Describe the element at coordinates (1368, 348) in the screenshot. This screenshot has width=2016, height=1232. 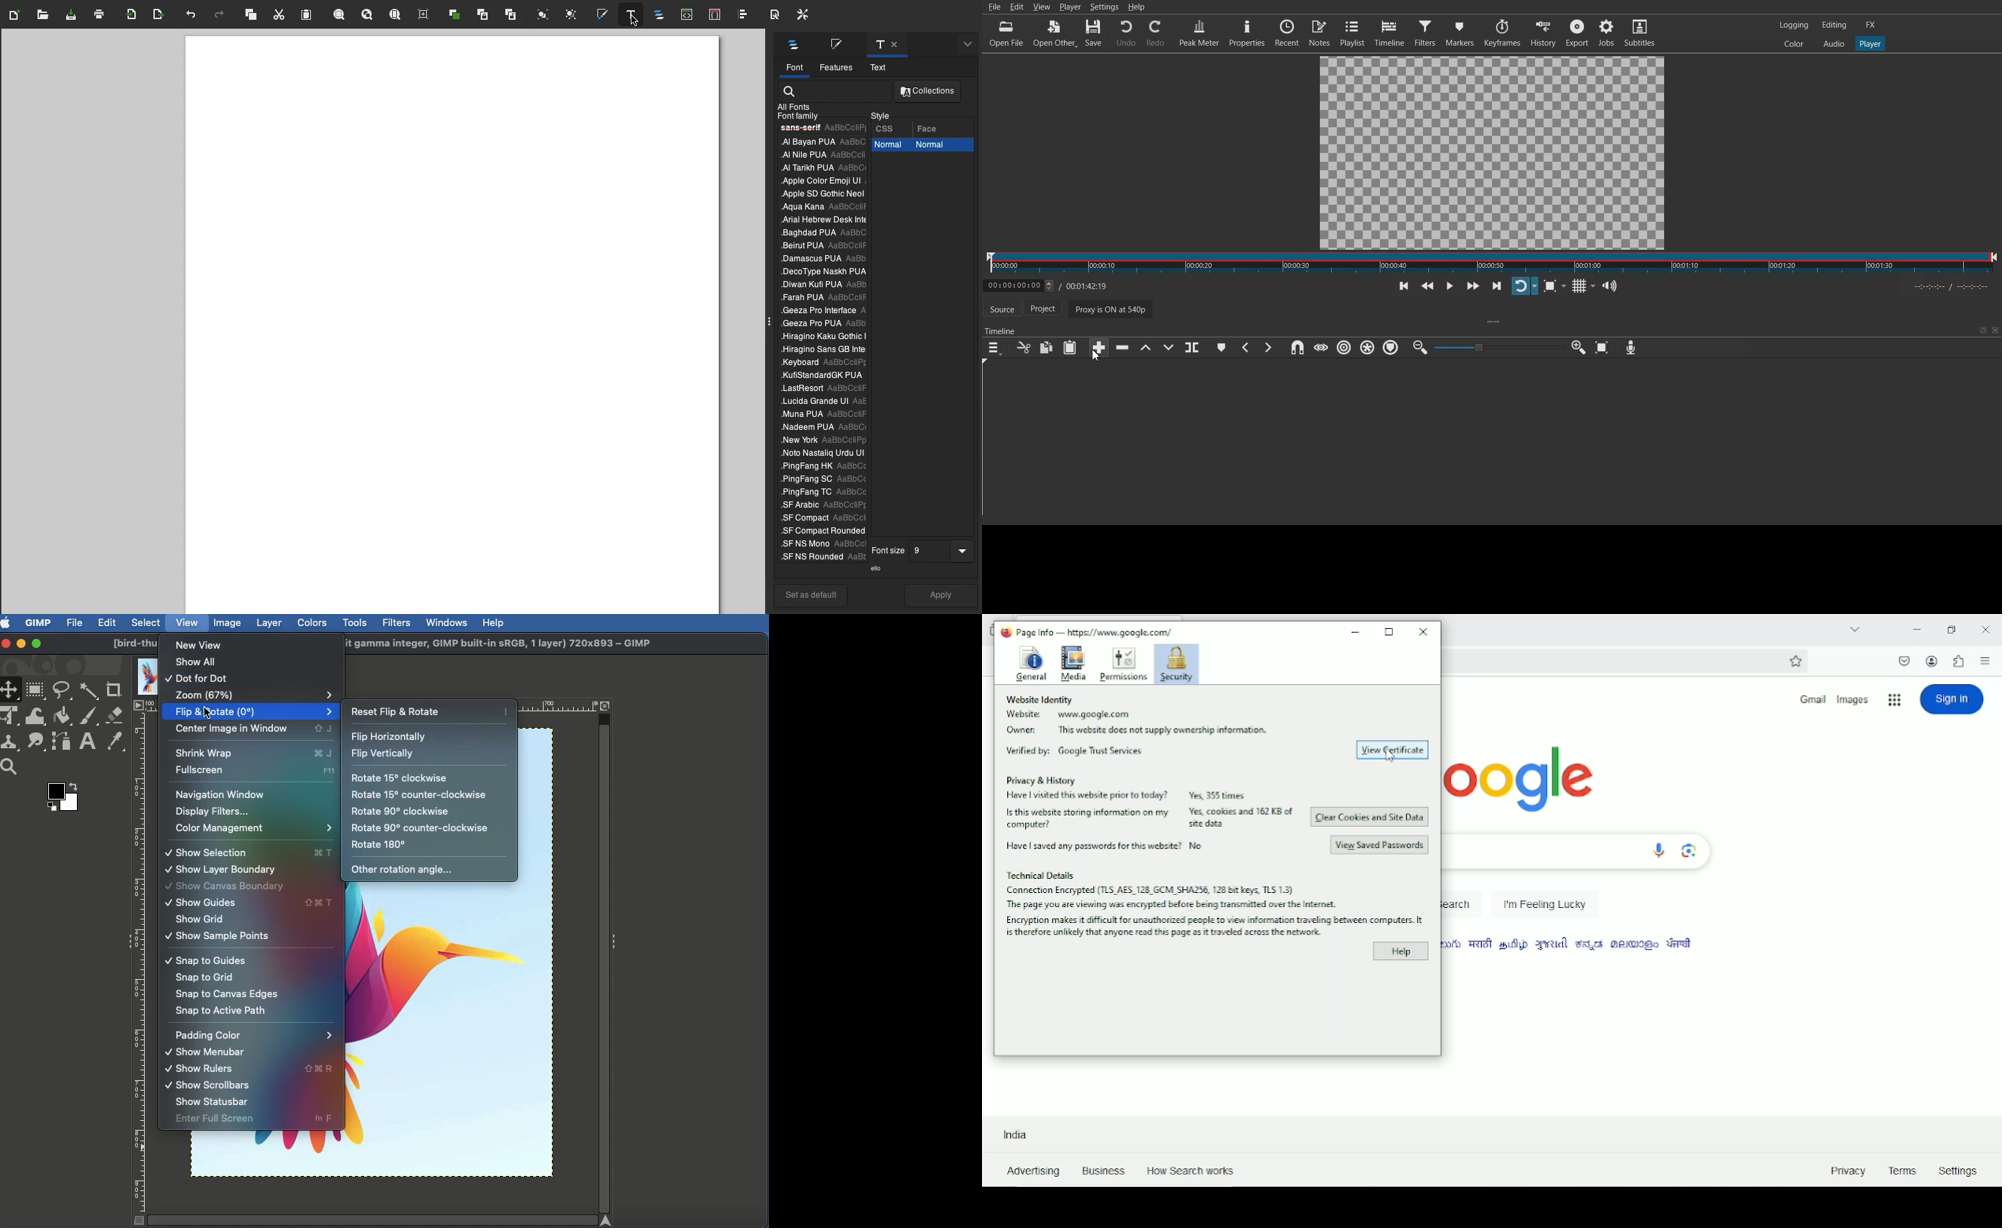
I see `Ripple all markers` at that location.